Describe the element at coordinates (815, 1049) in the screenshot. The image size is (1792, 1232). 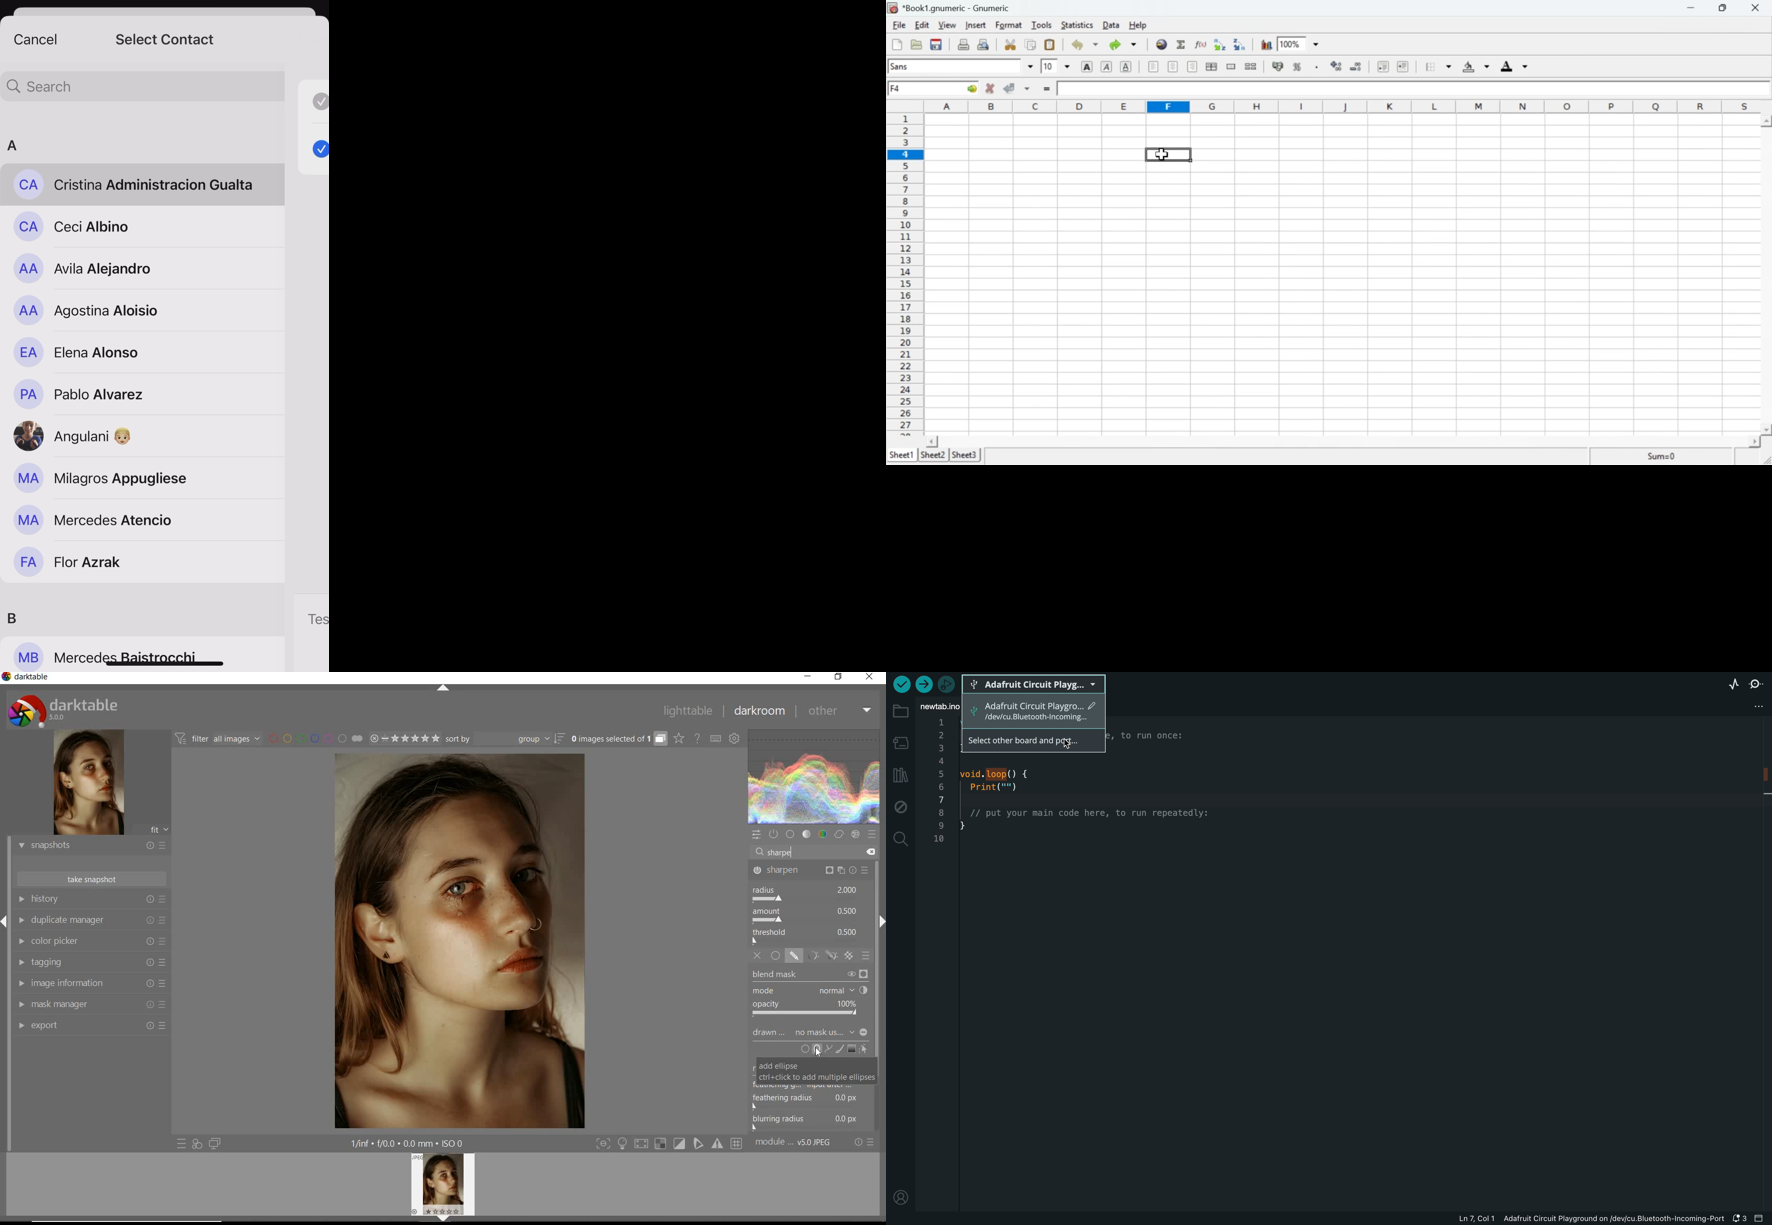
I see `ADD CIRCLE, ELLIPSE, OR ADD PATH` at that location.